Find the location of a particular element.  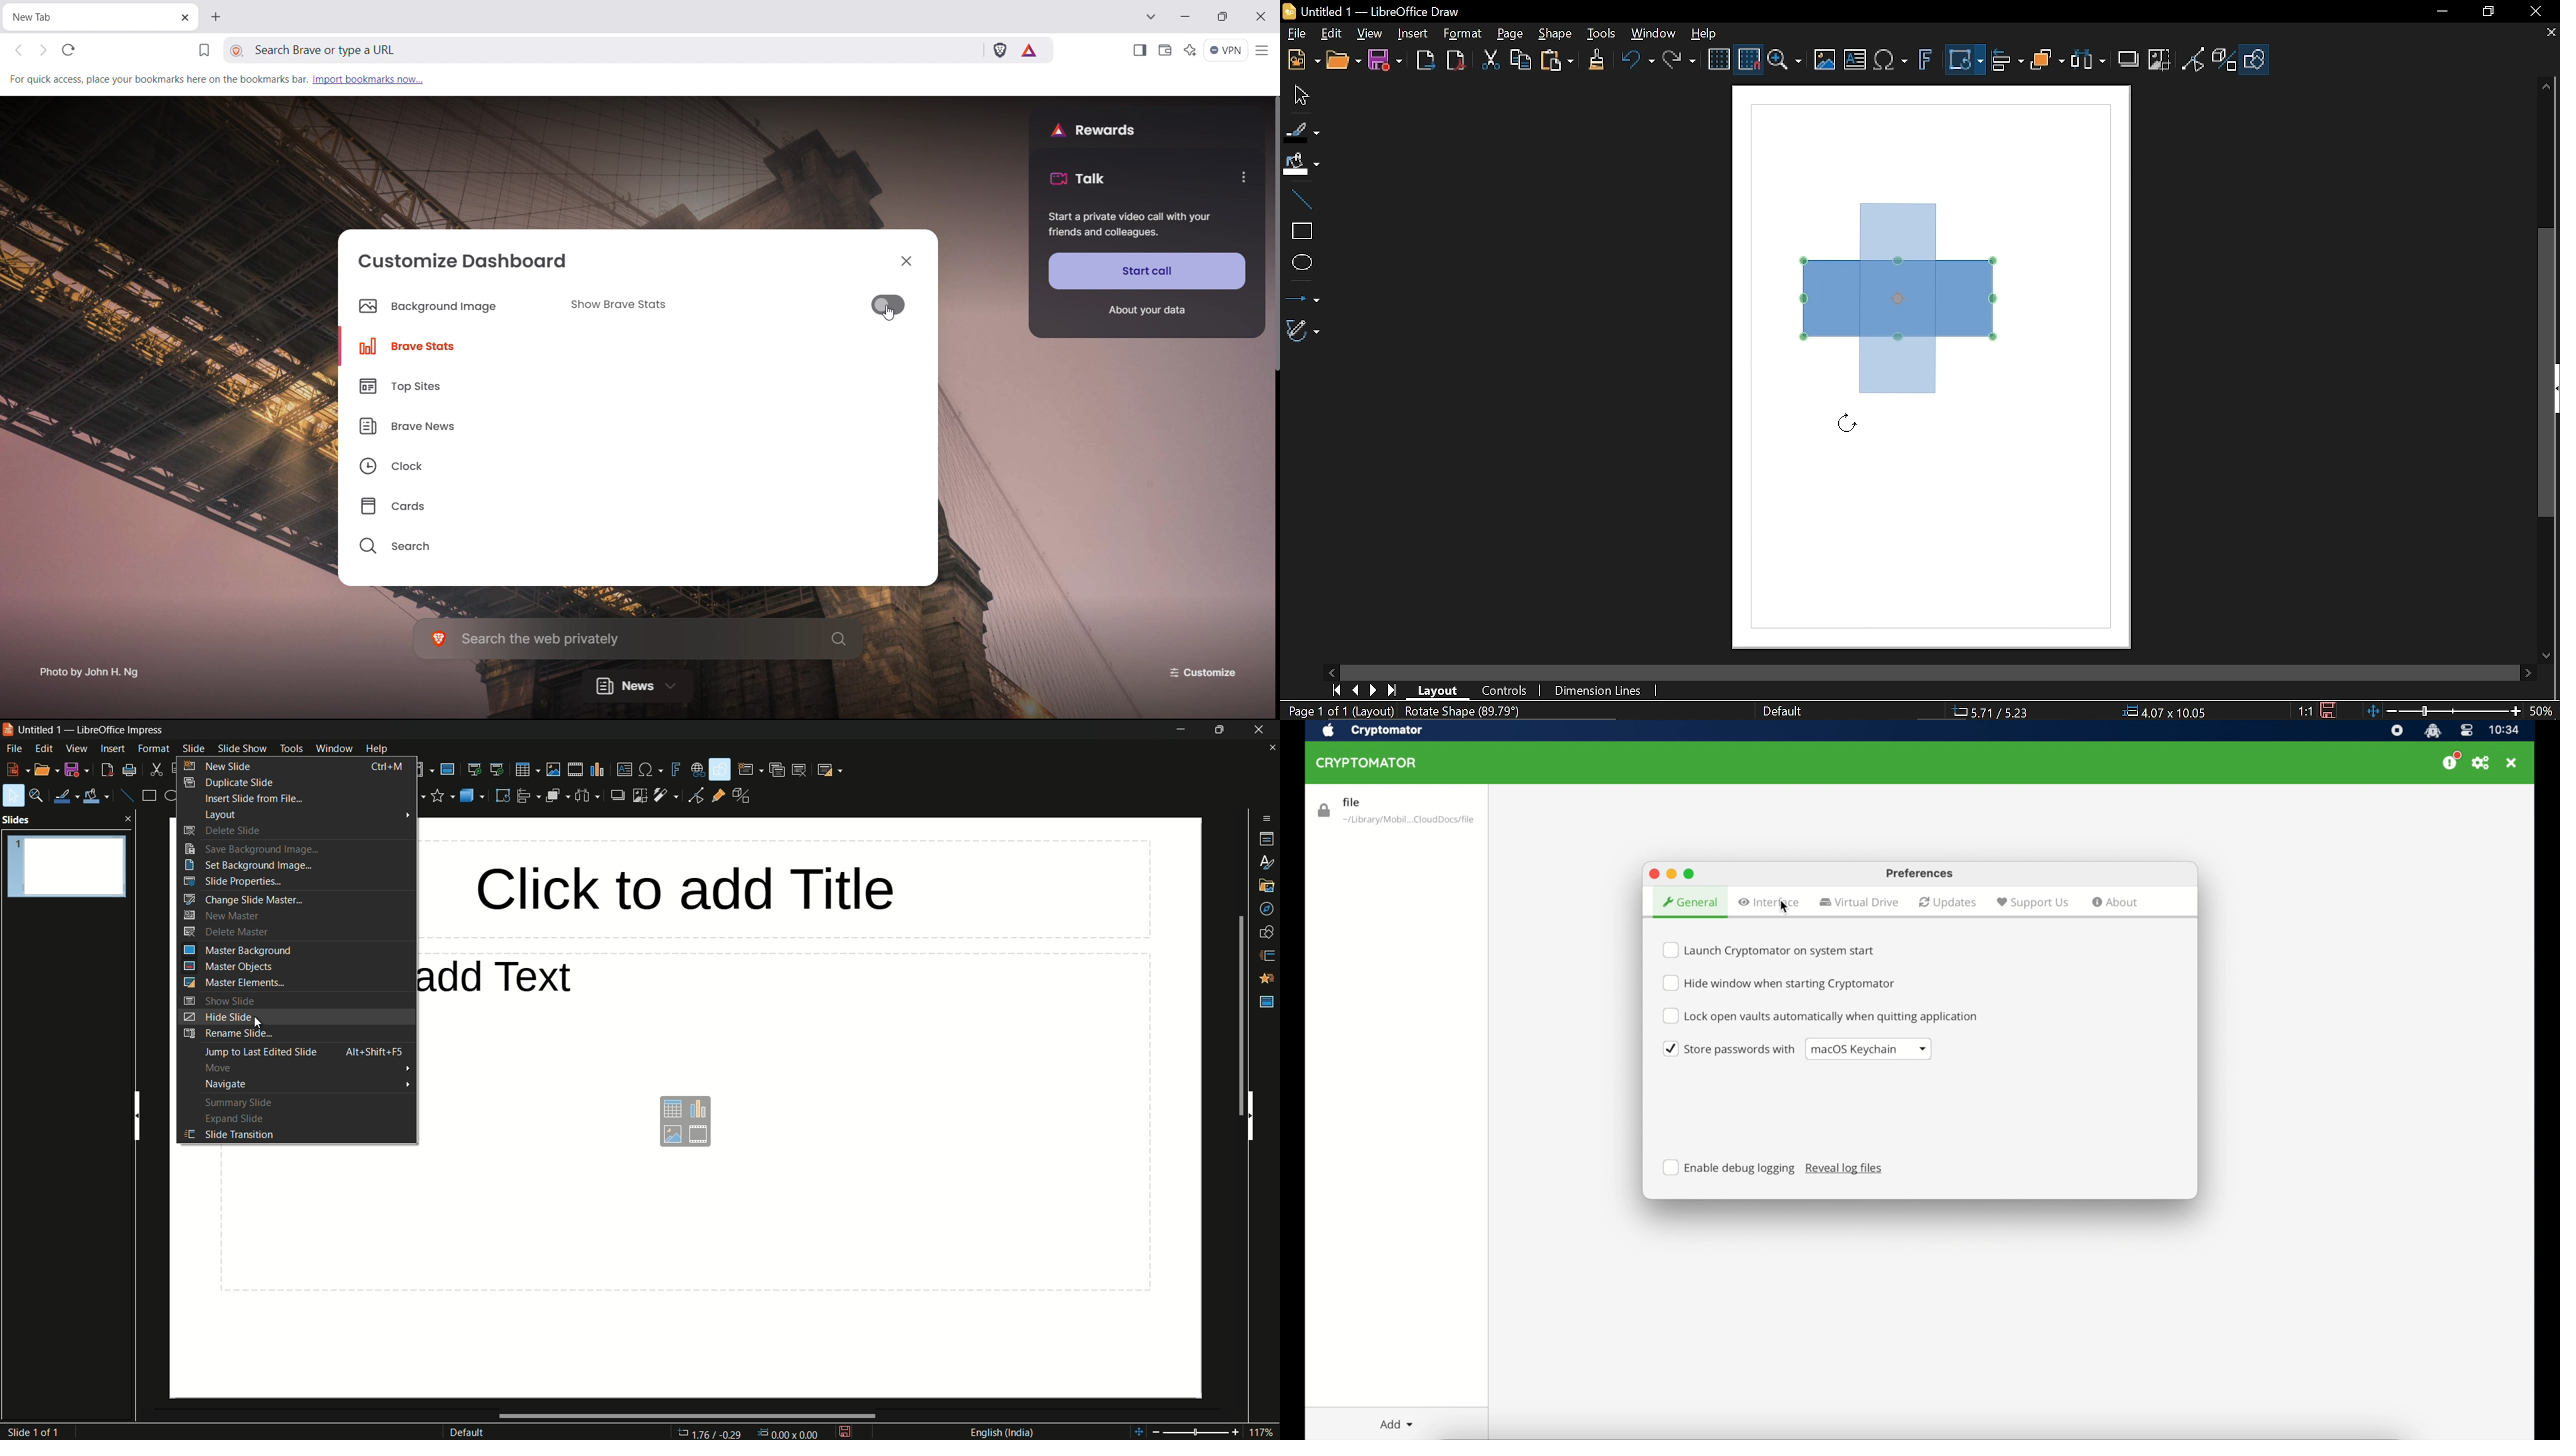

insert menu is located at coordinates (113, 749).